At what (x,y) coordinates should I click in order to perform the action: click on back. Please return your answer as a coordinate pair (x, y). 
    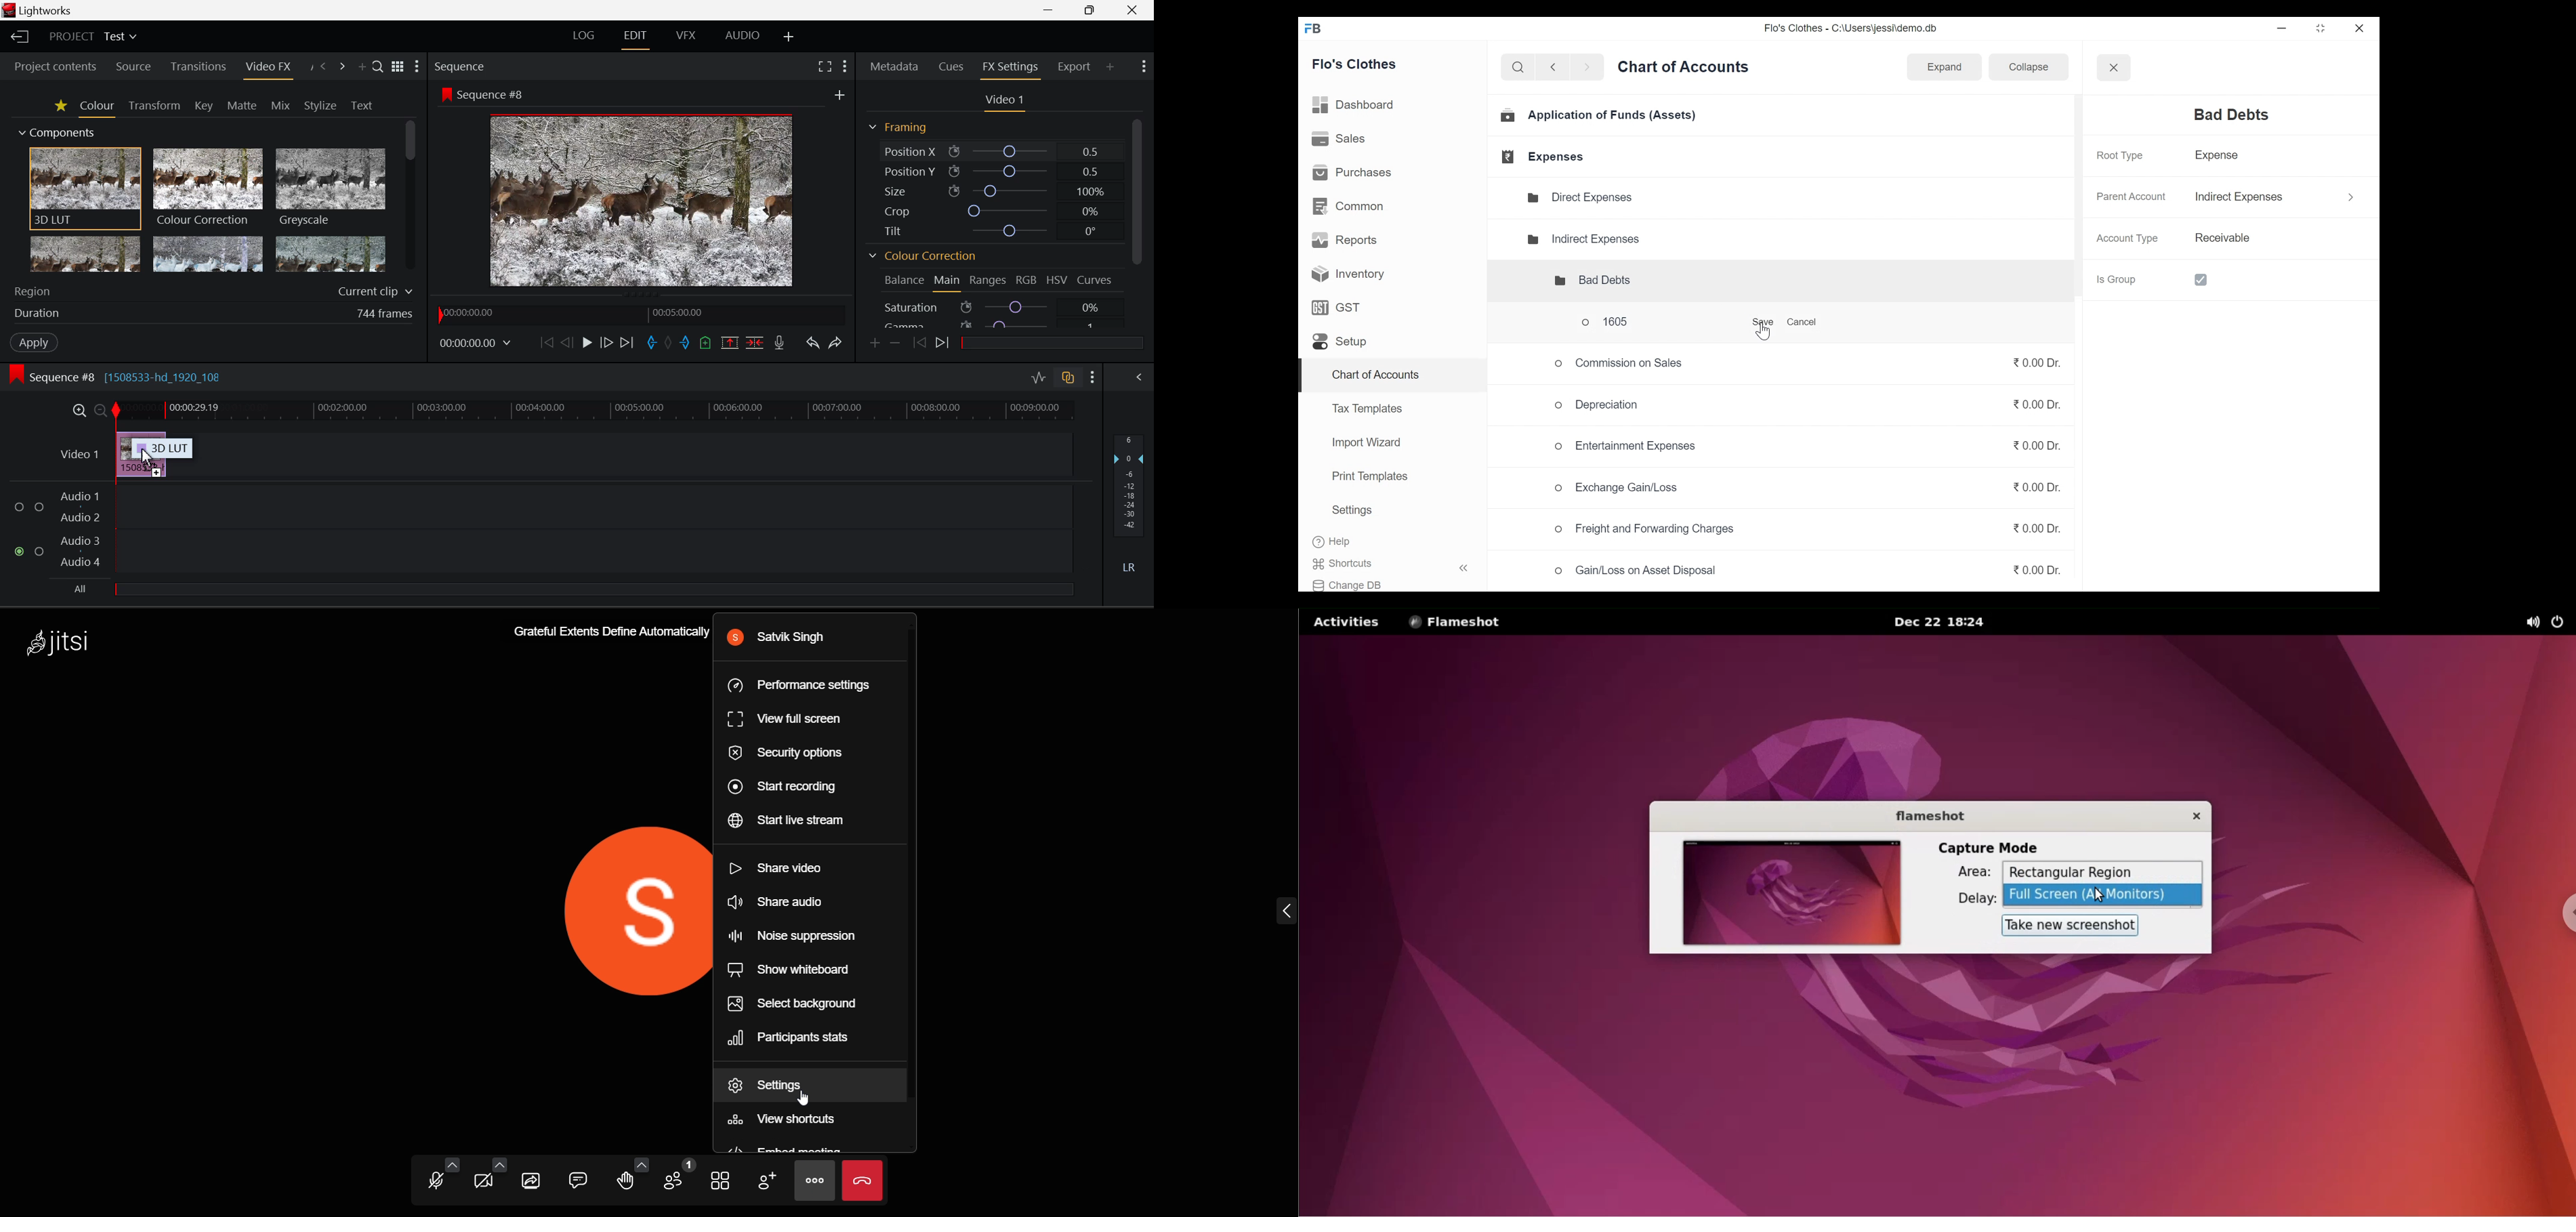
    Looking at the image, I should click on (1557, 69).